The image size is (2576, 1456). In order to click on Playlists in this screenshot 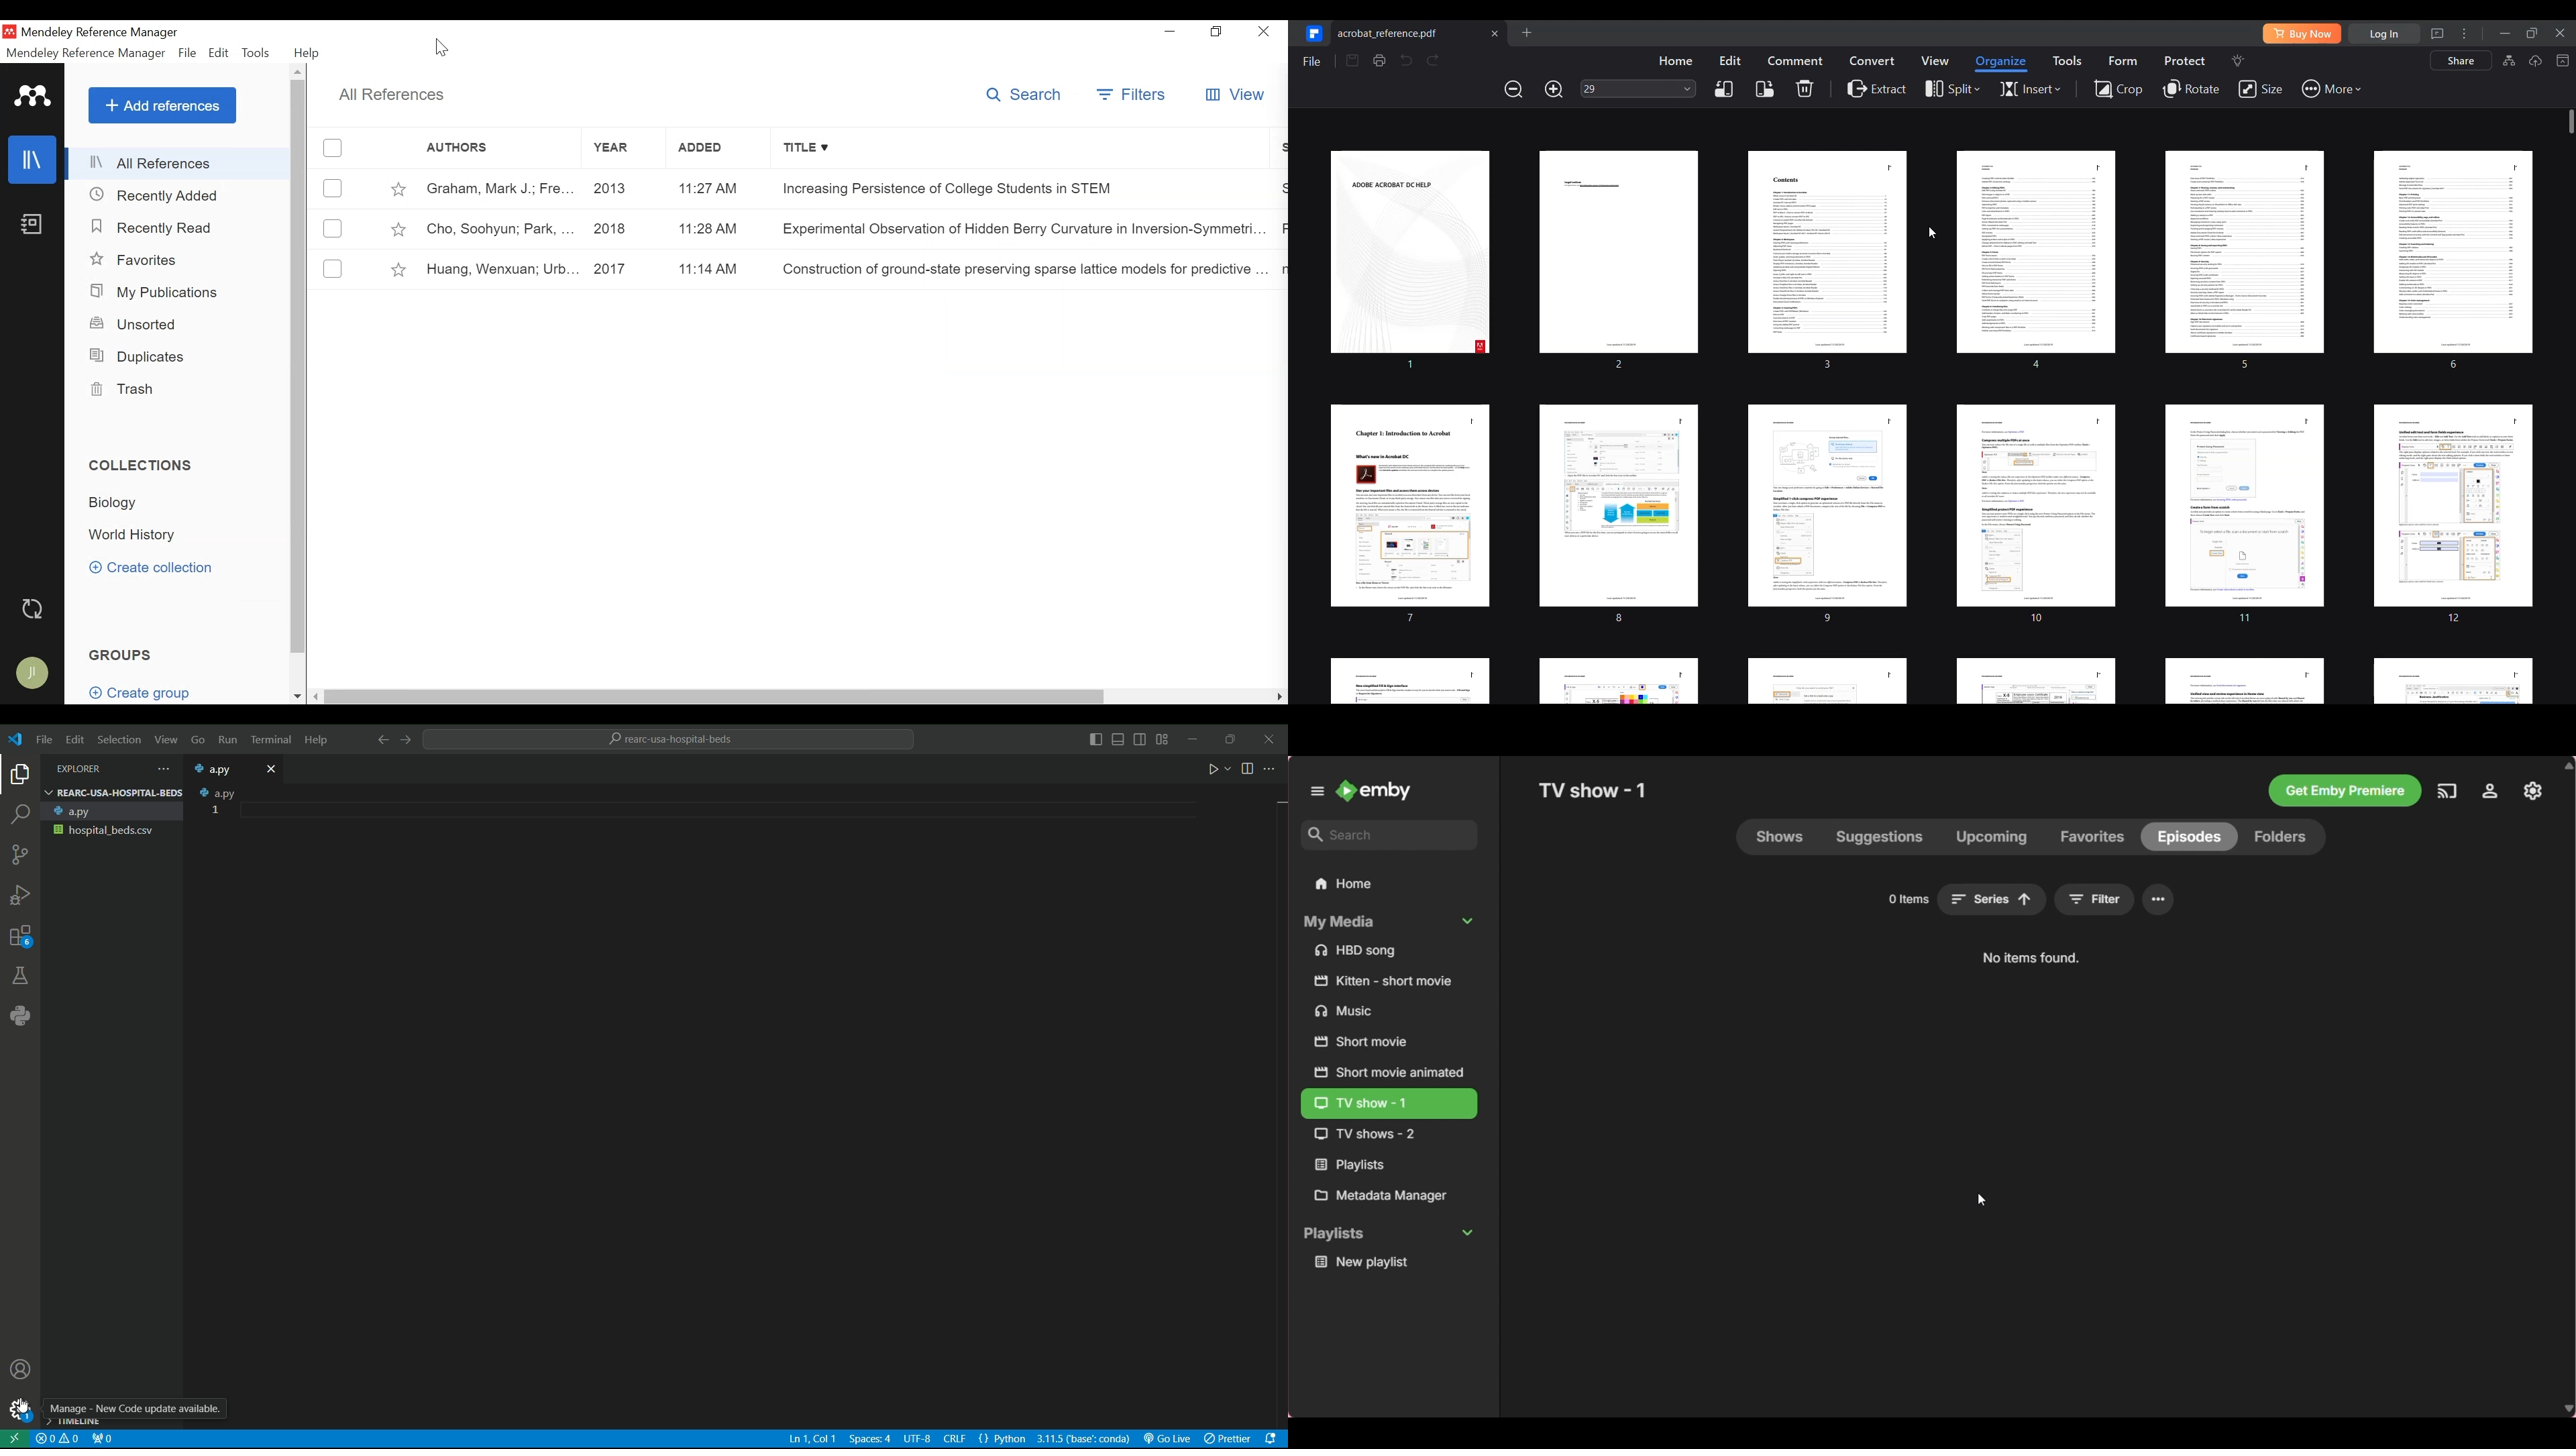, I will do `click(1389, 1165)`.